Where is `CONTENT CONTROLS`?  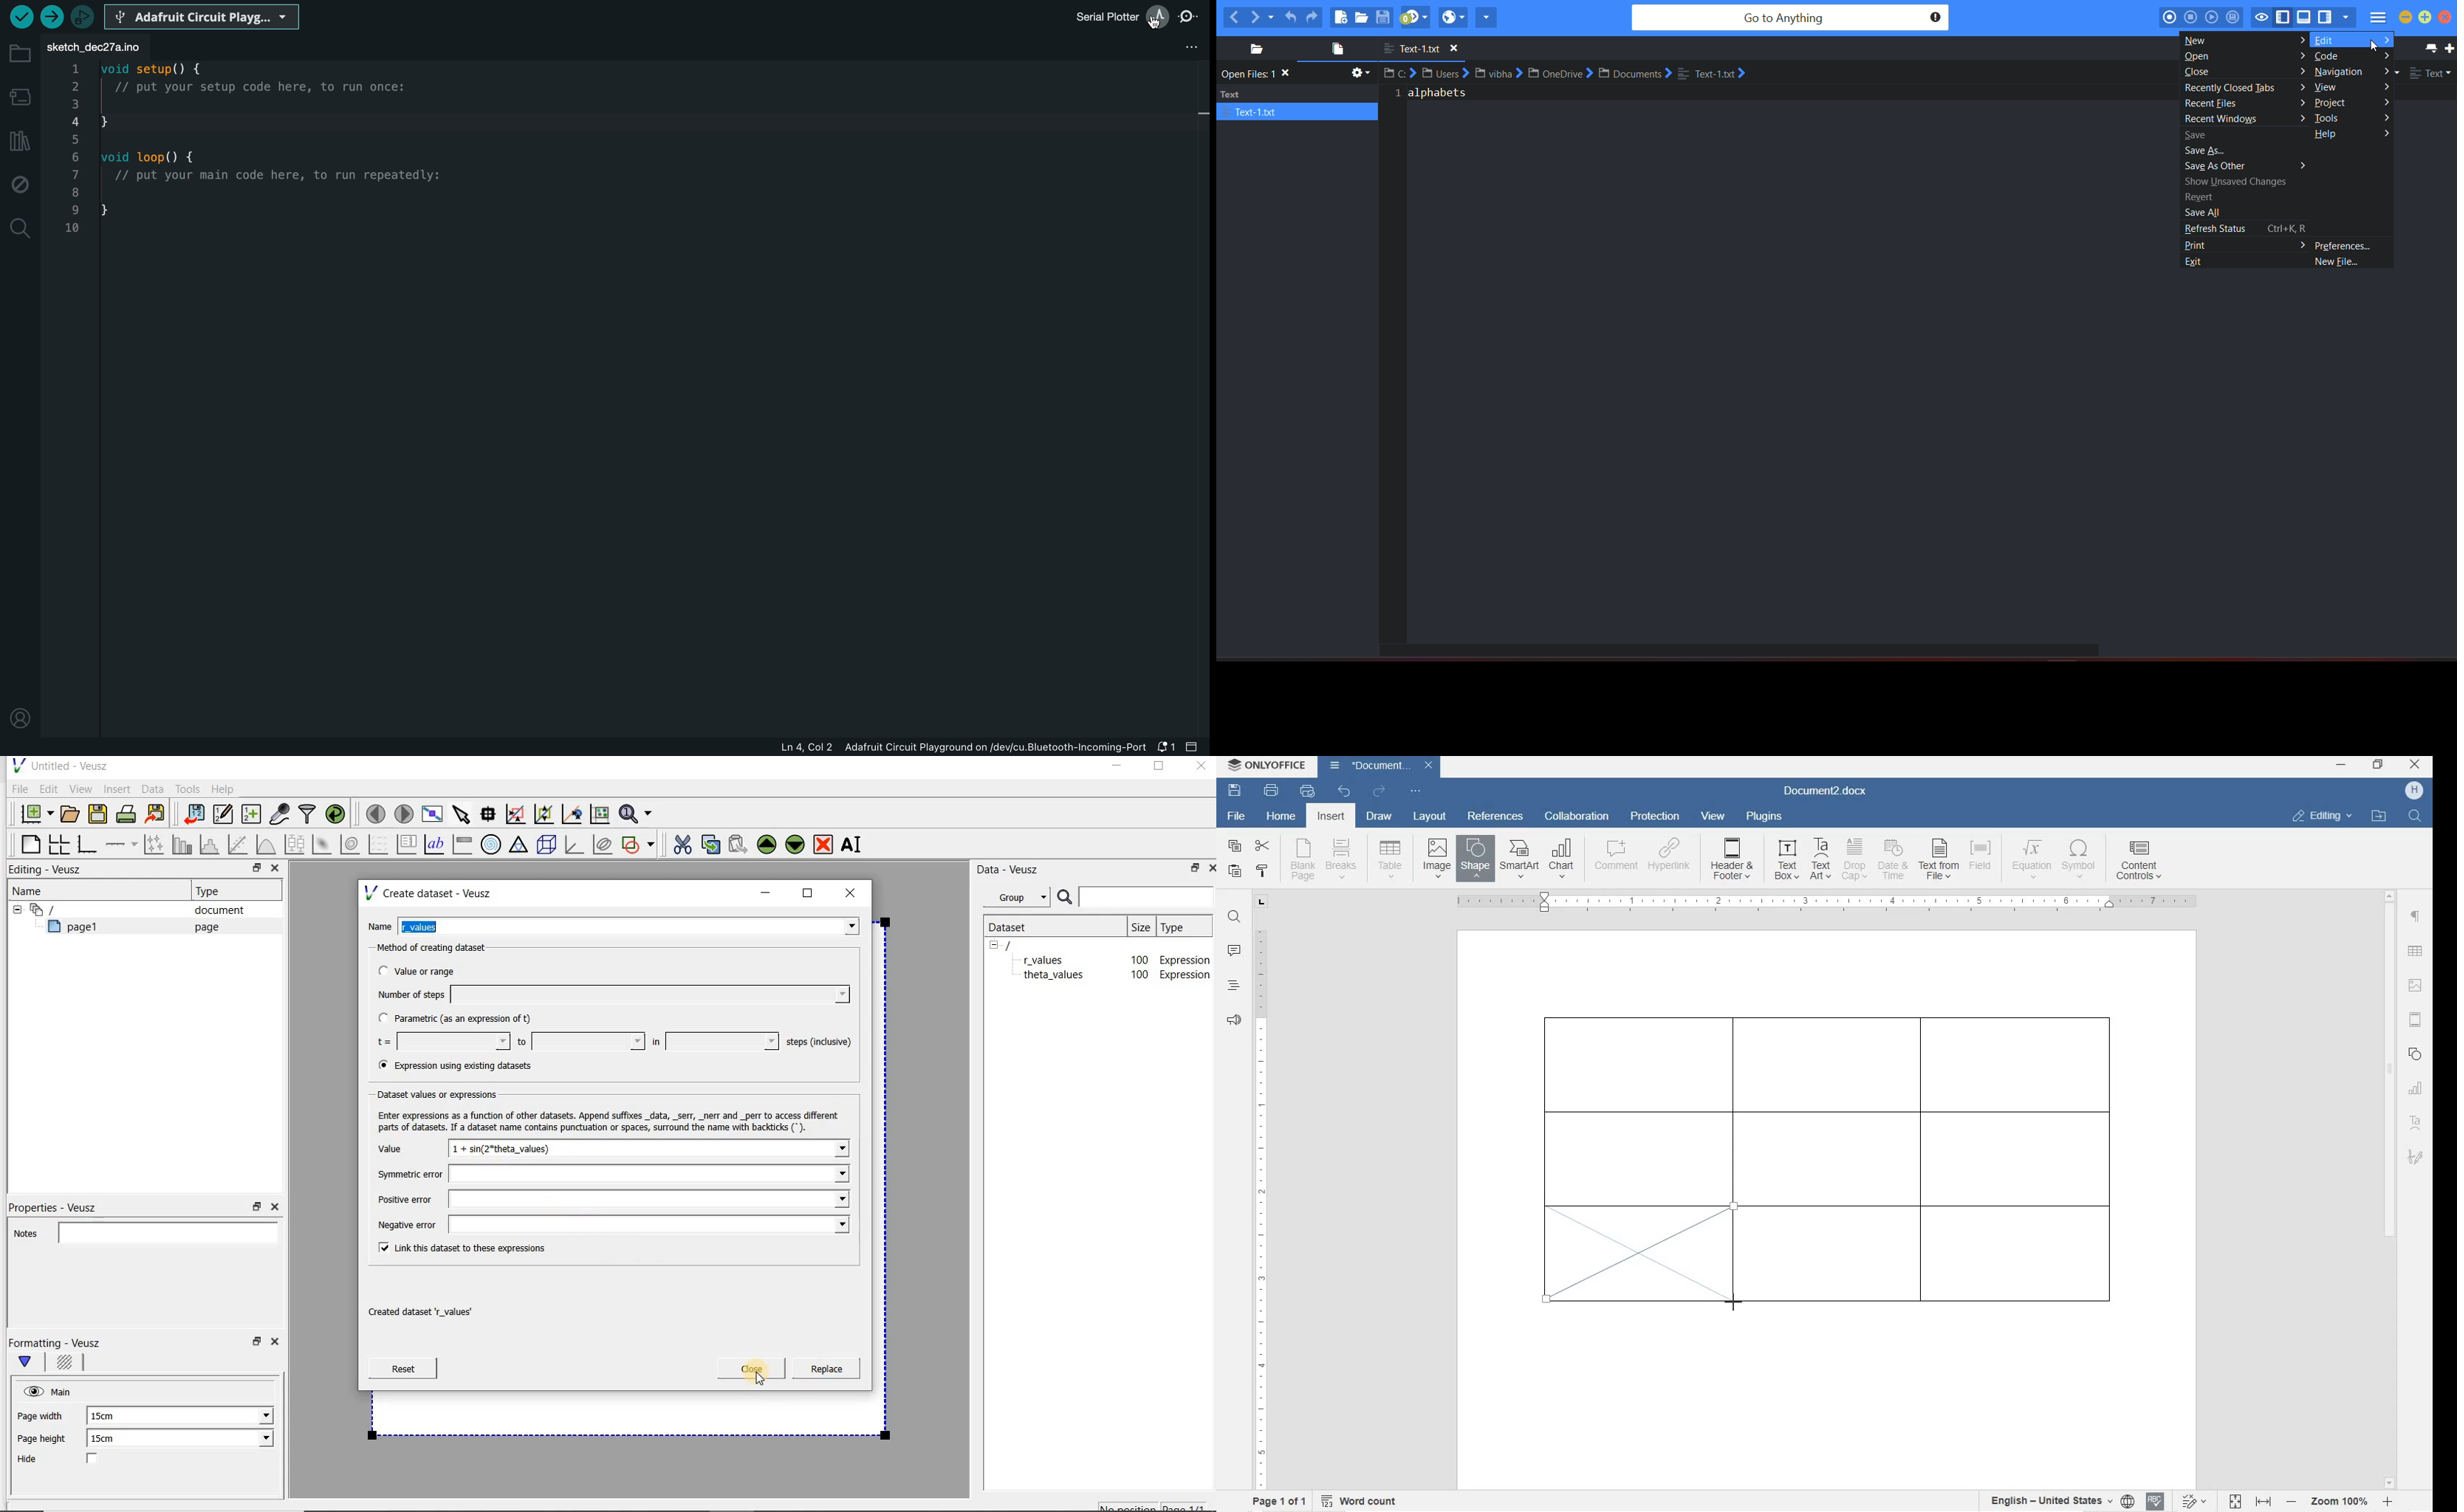 CONTENT CONTROLS is located at coordinates (2137, 862).